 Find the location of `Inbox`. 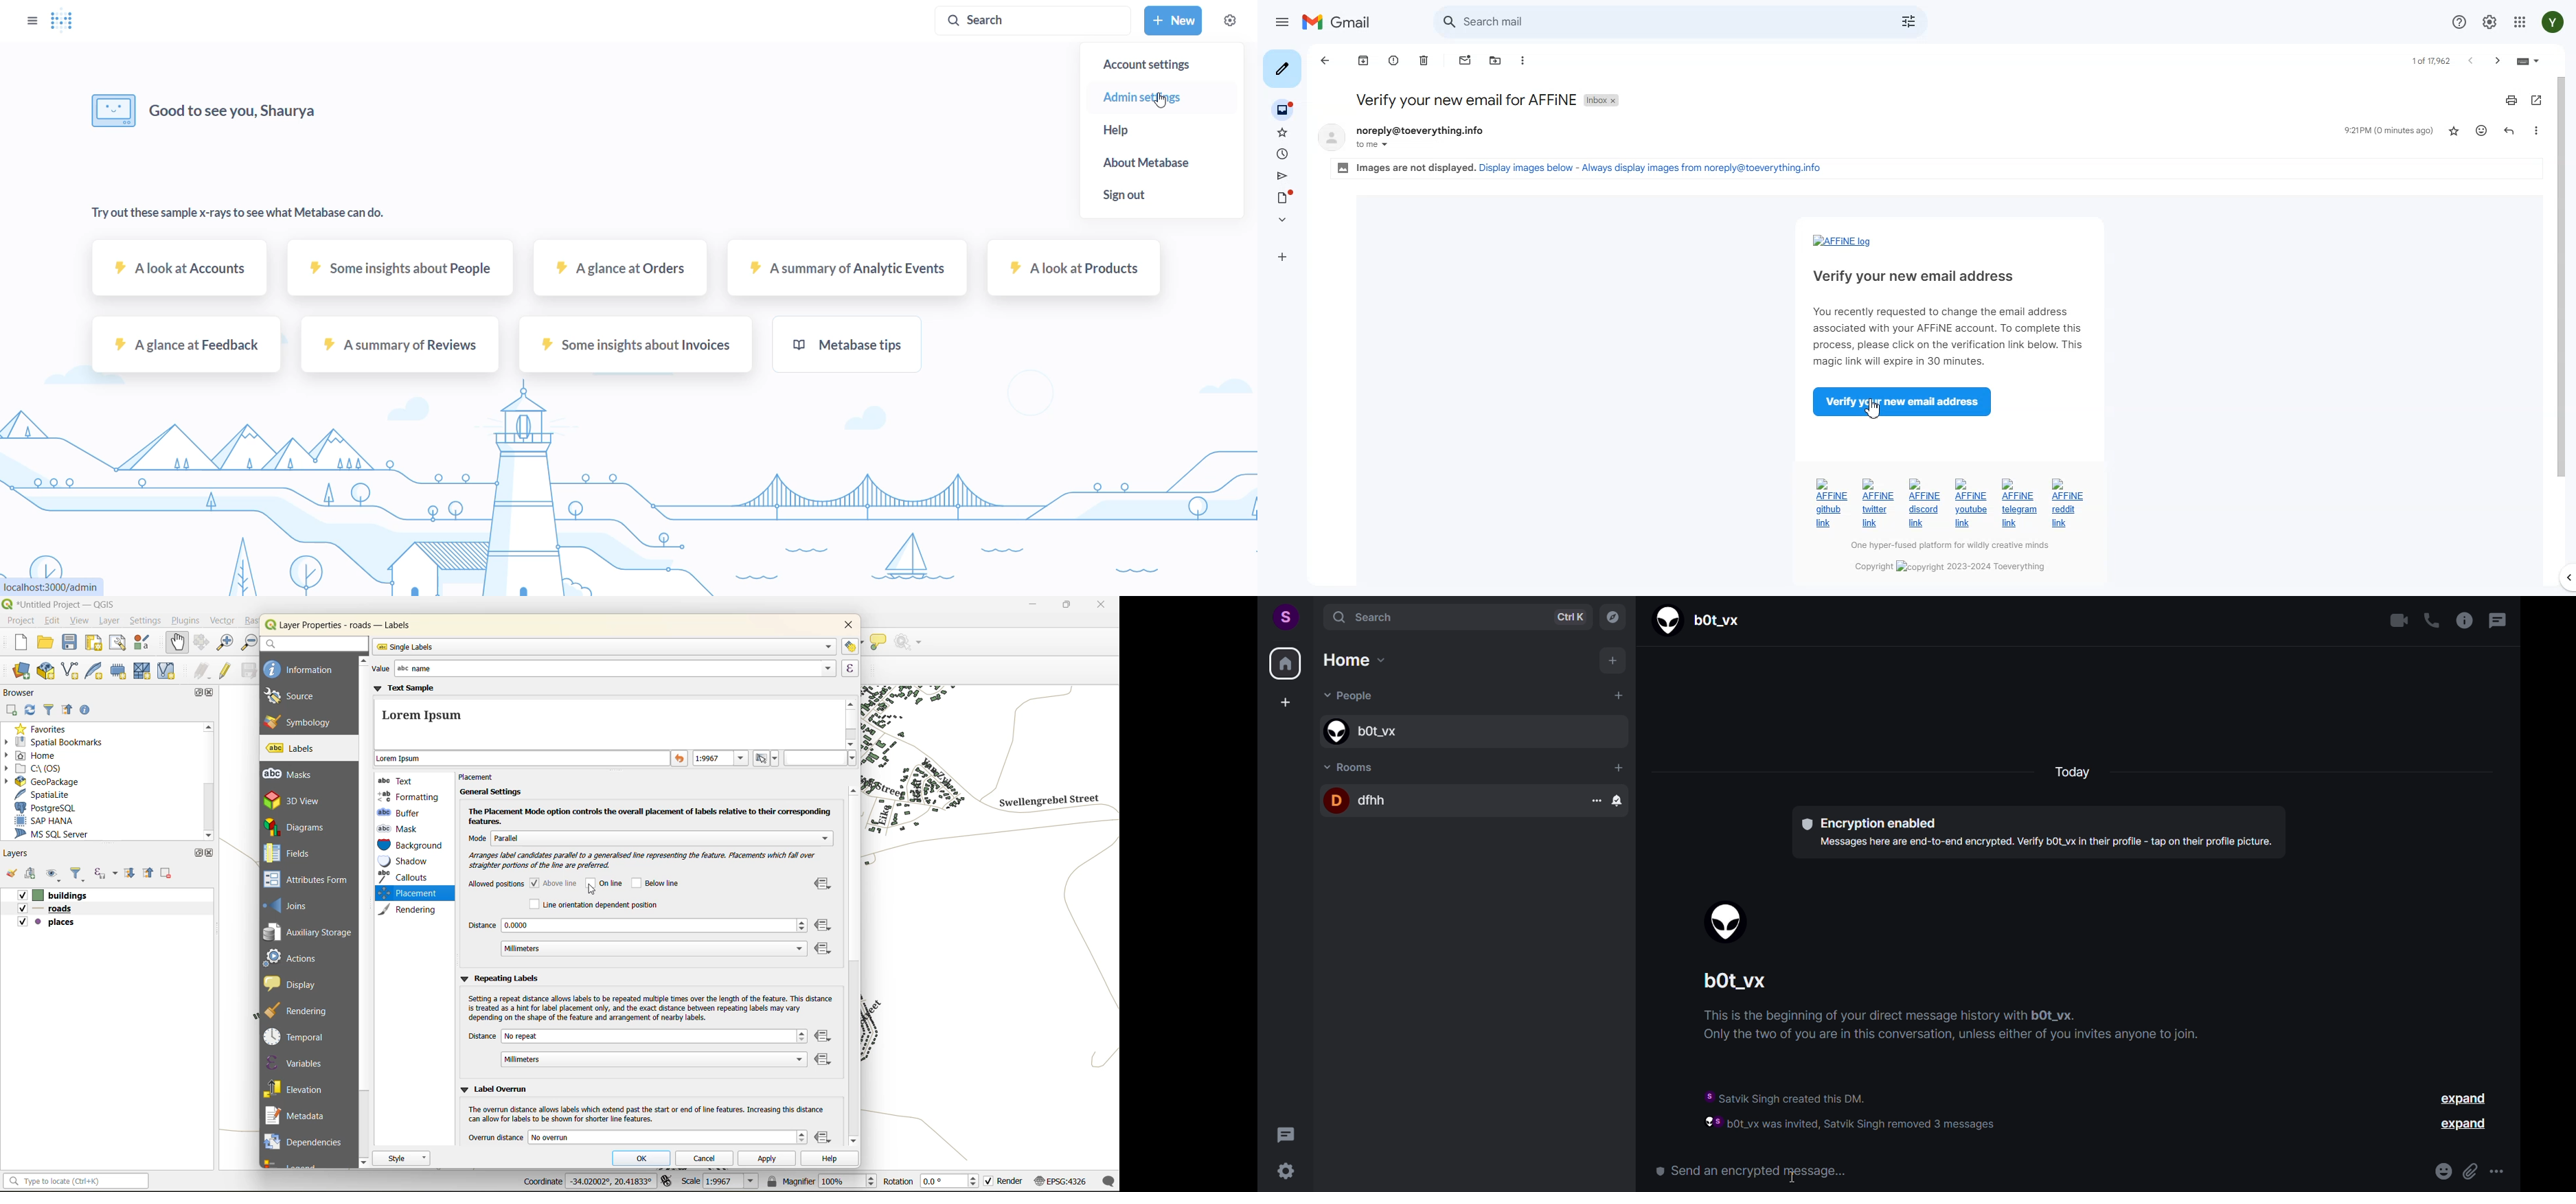

Inbox is located at coordinates (1283, 109).